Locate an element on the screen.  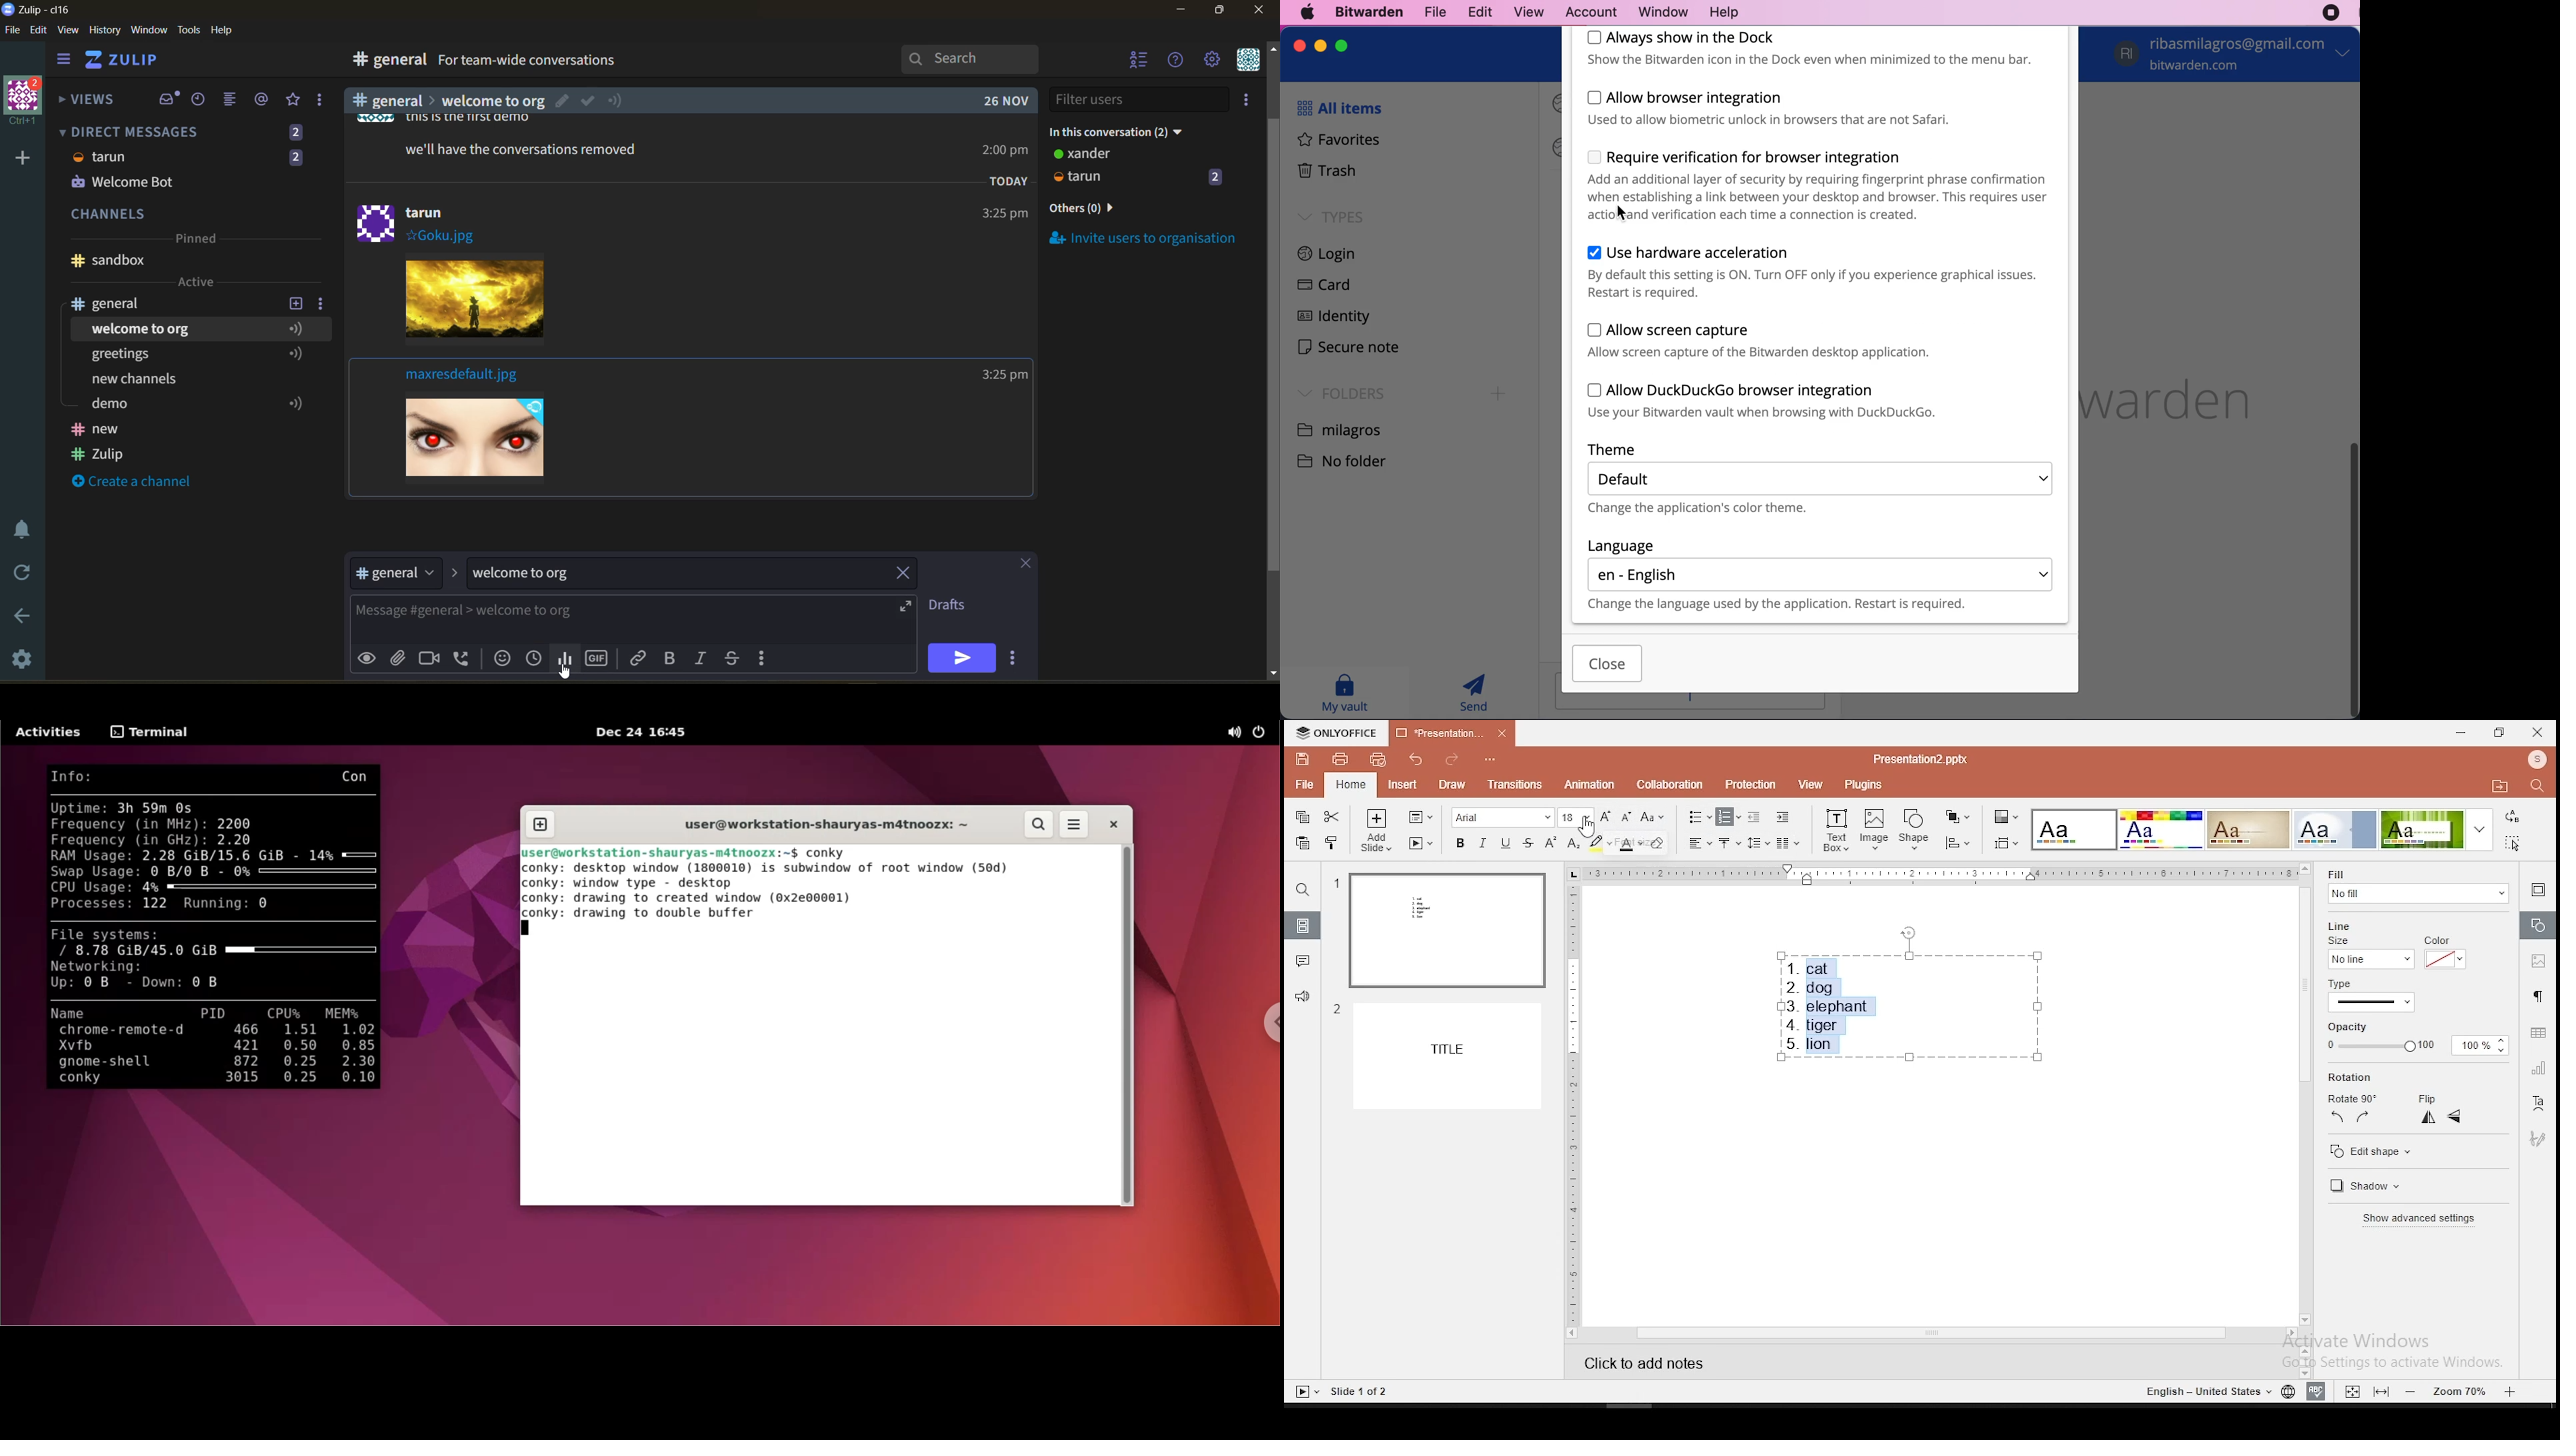
remove topic is located at coordinates (907, 575).